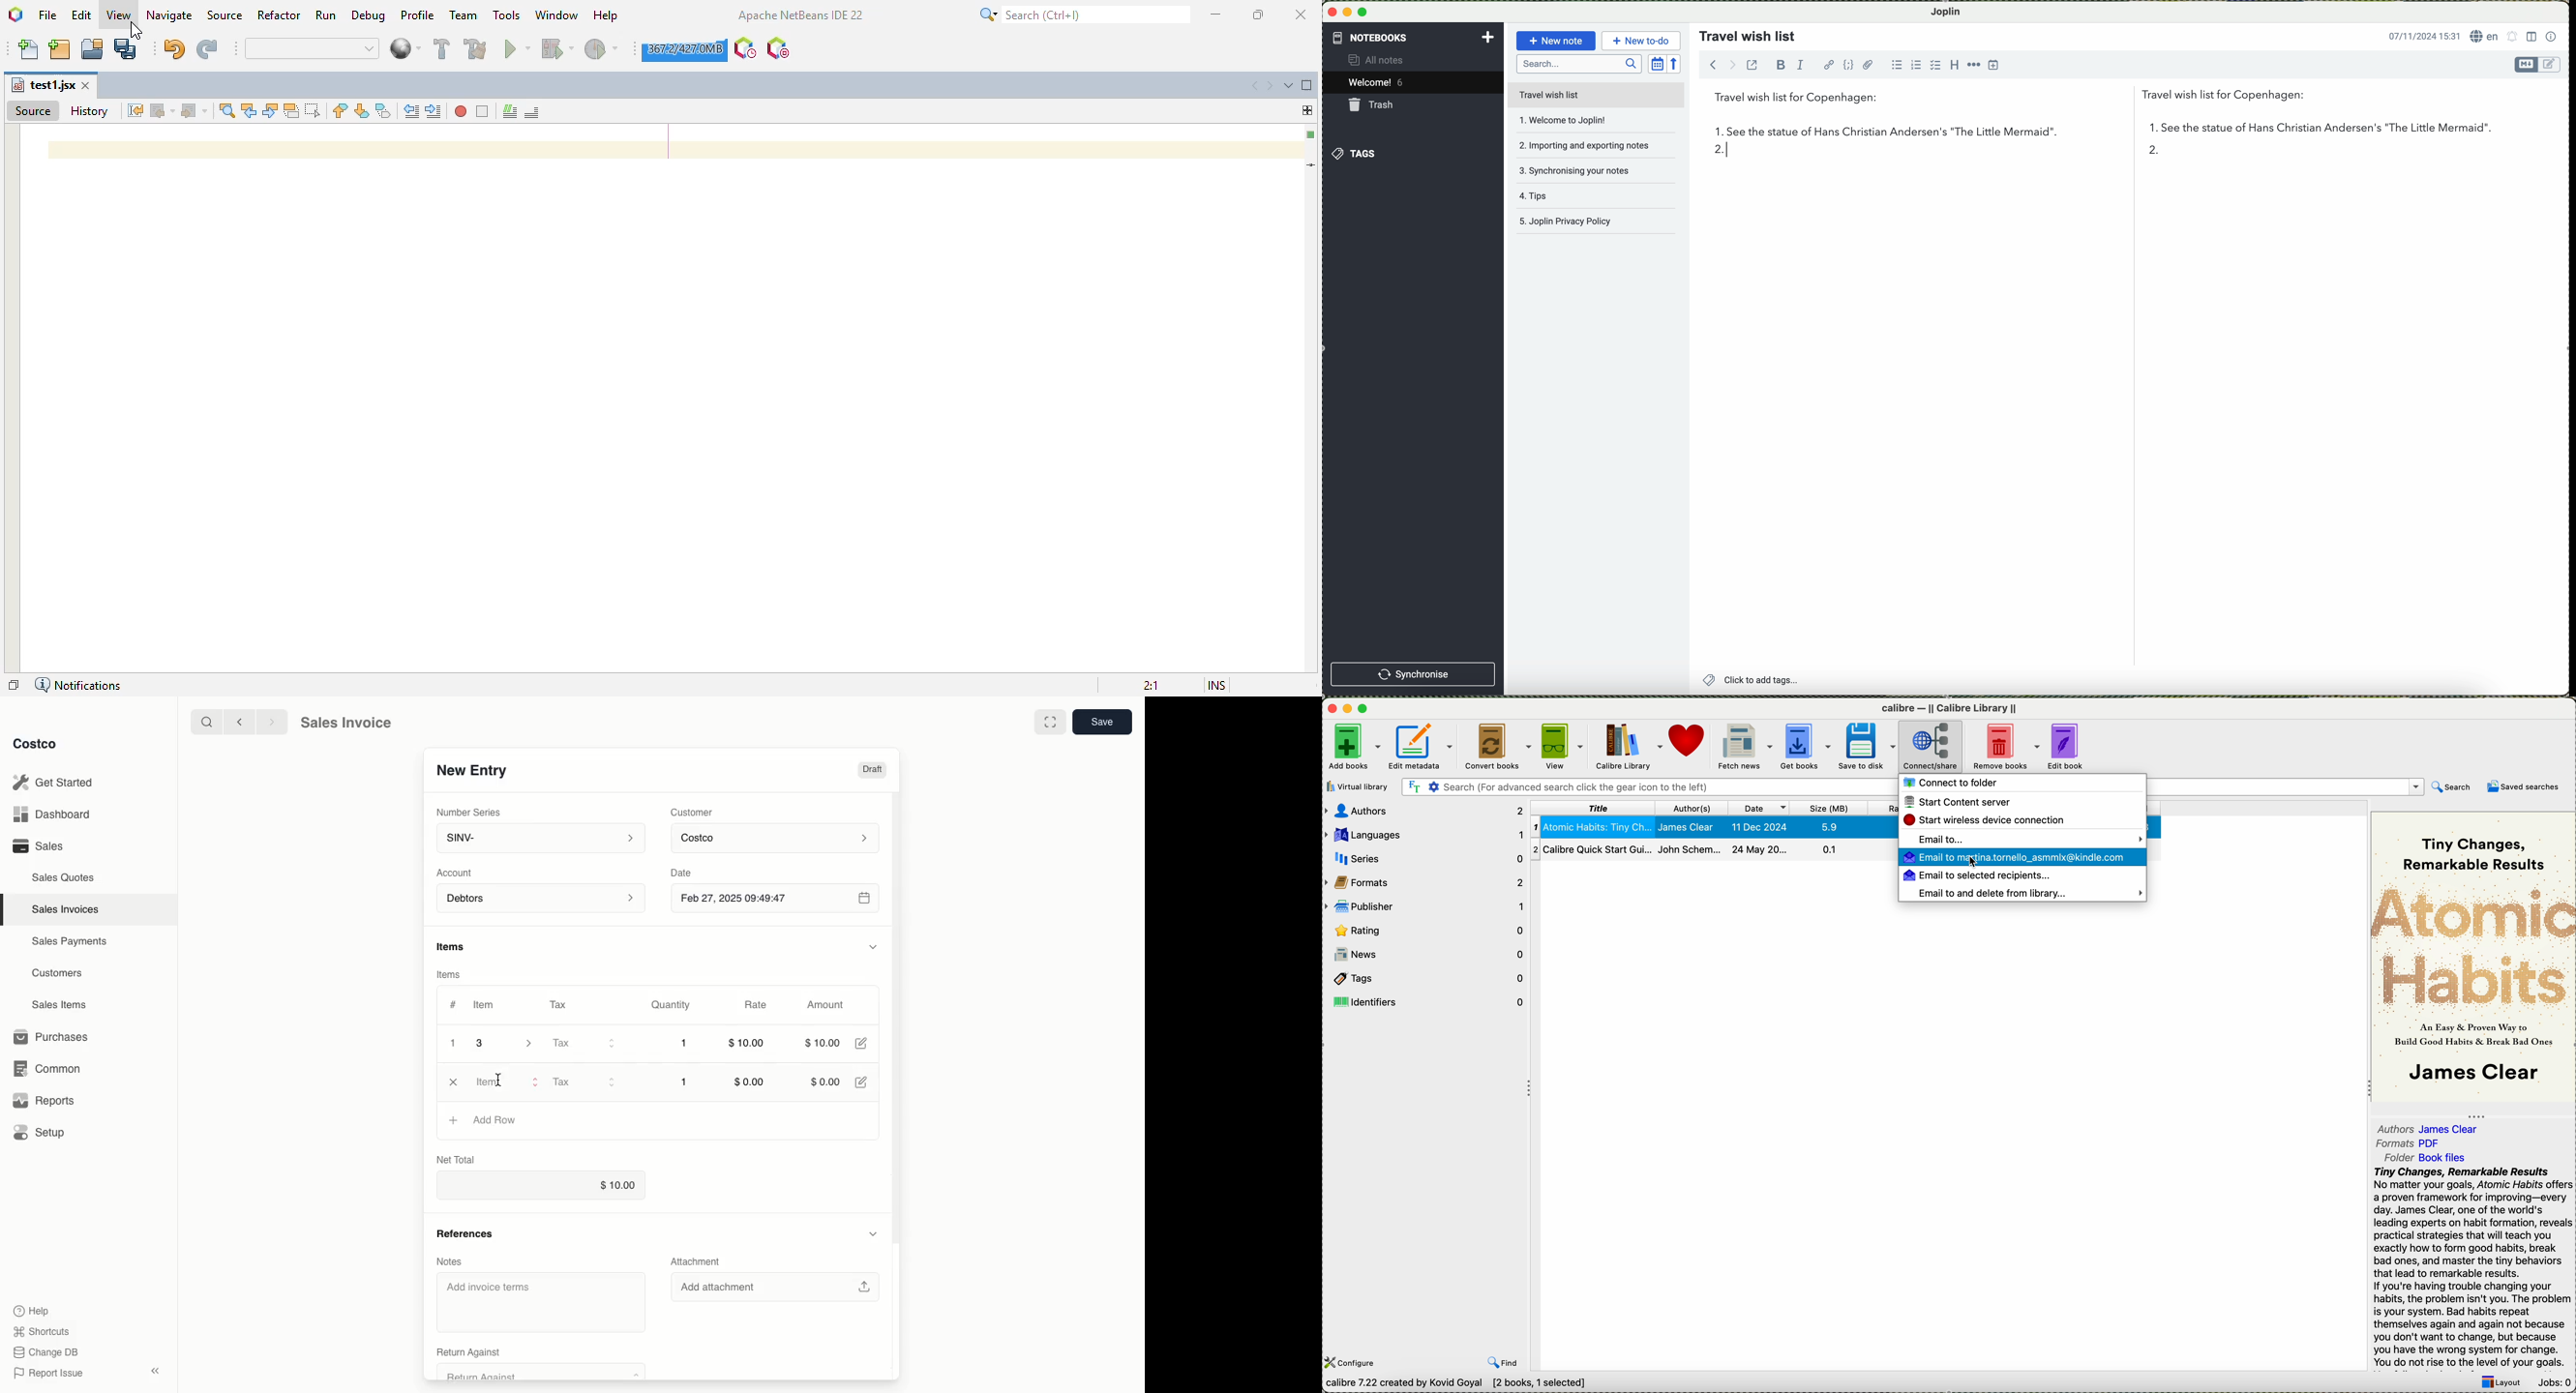 This screenshot has height=1400, width=2576. Describe the element at coordinates (68, 909) in the screenshot. I see `Sales Invoices` at that location.